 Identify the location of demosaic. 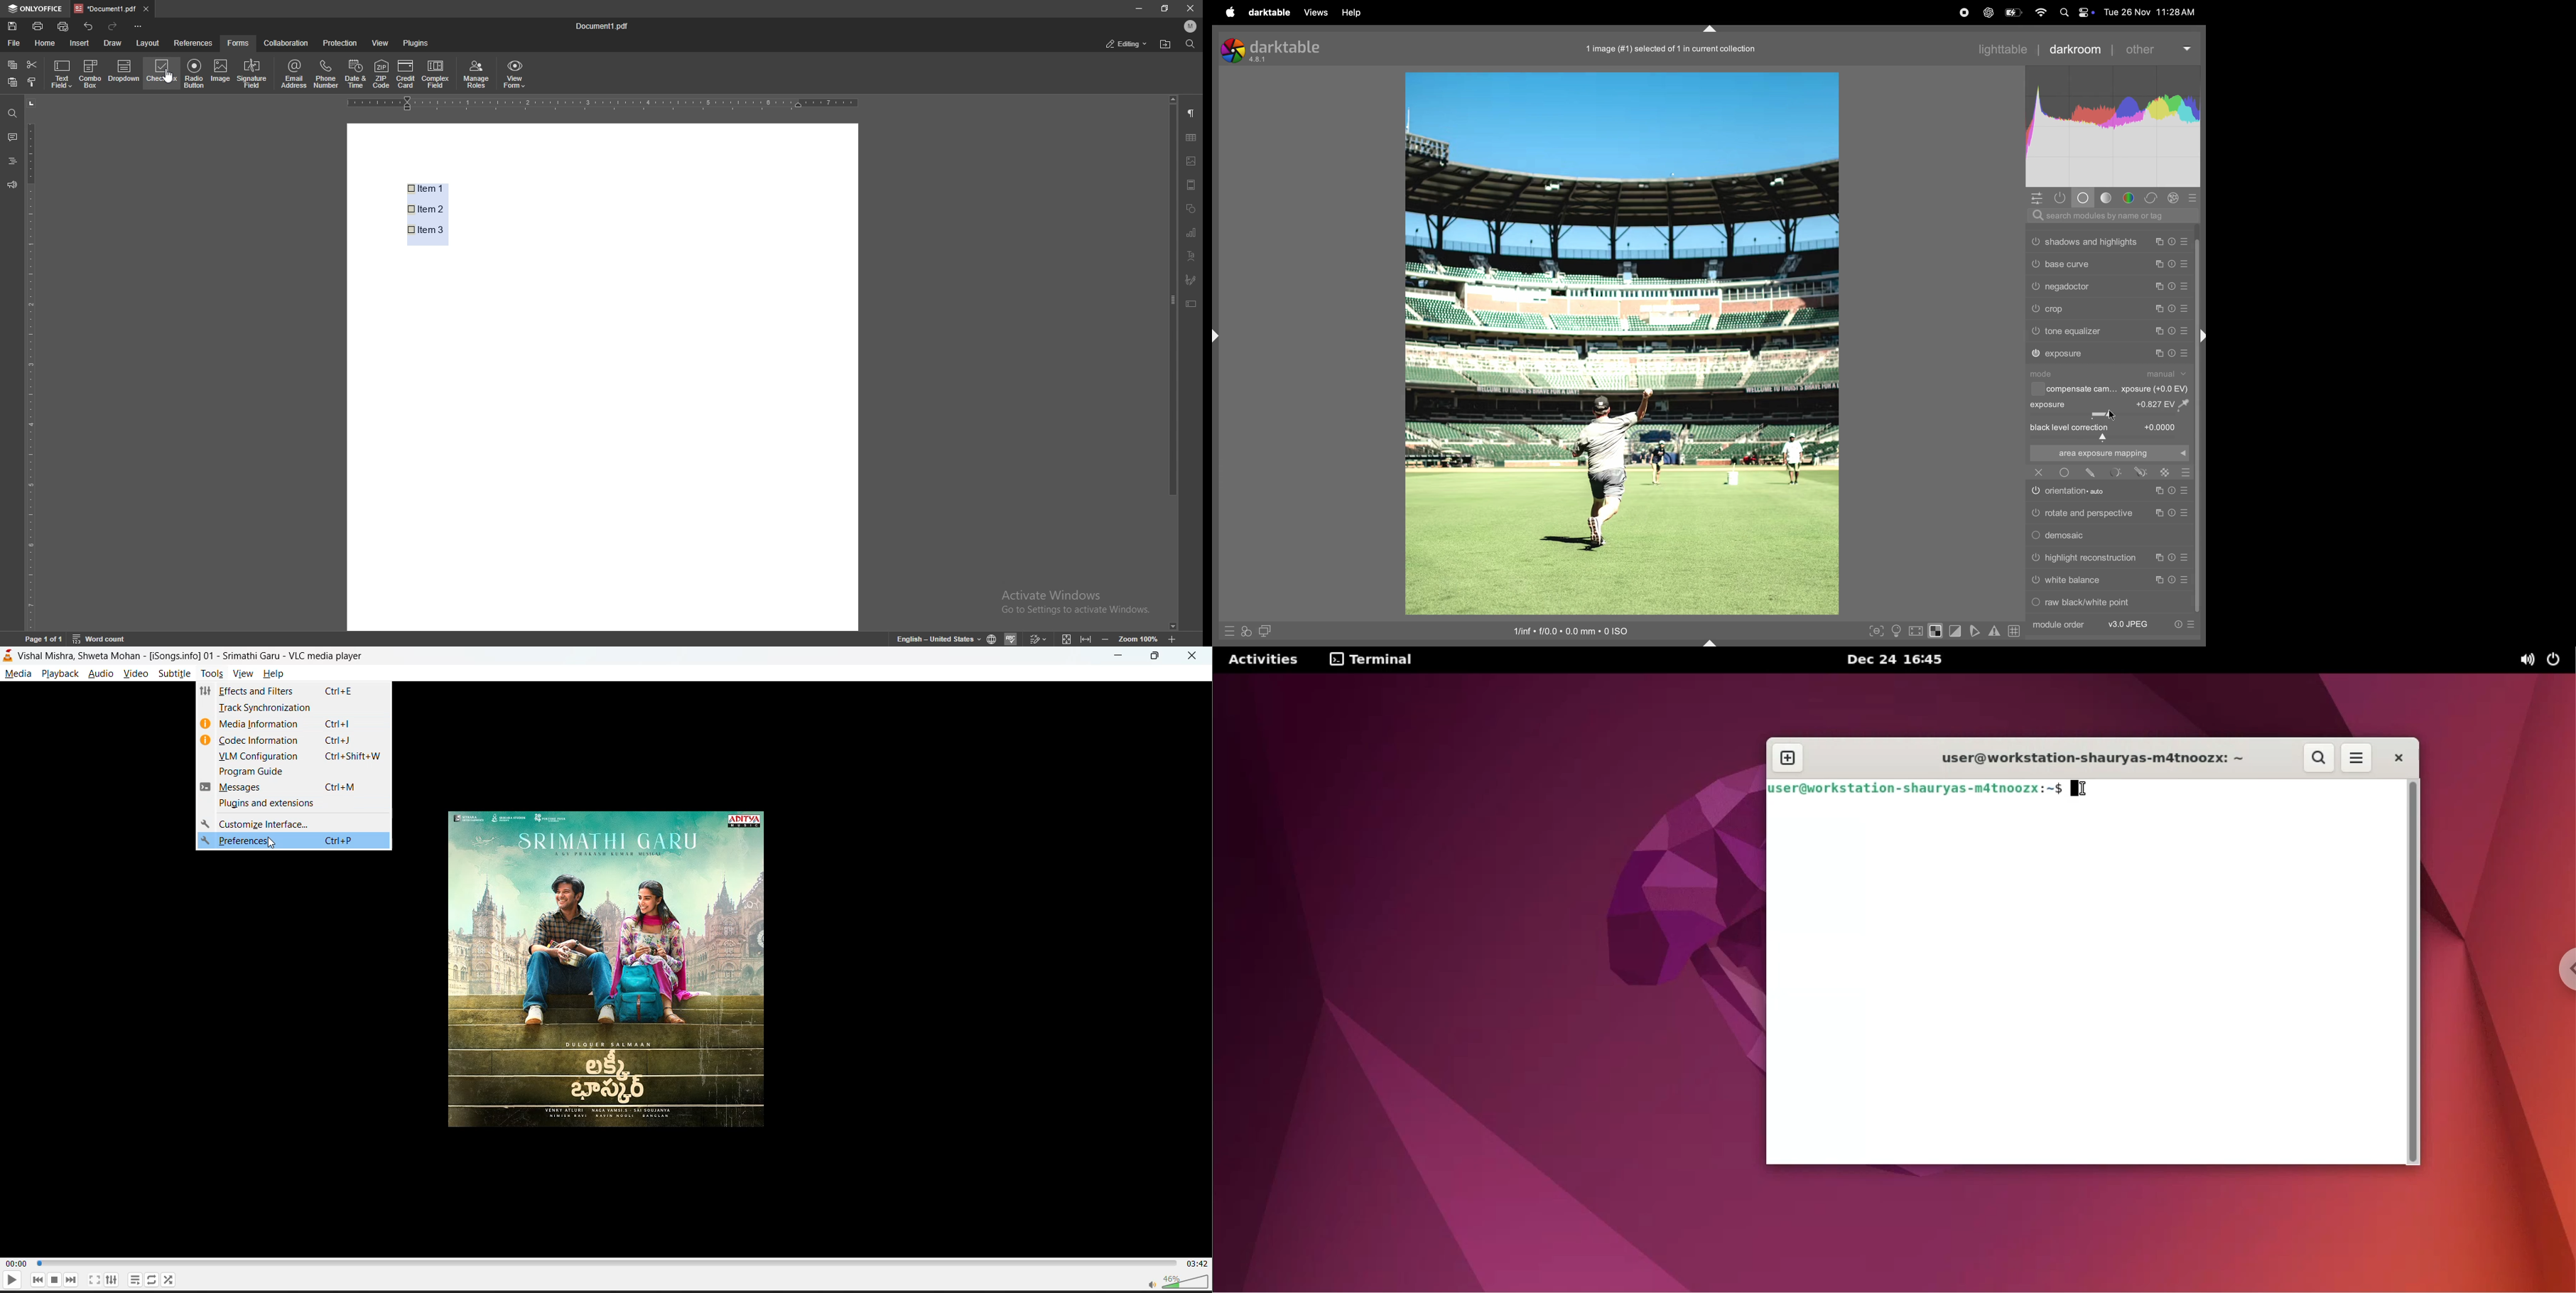
(2069, 536).